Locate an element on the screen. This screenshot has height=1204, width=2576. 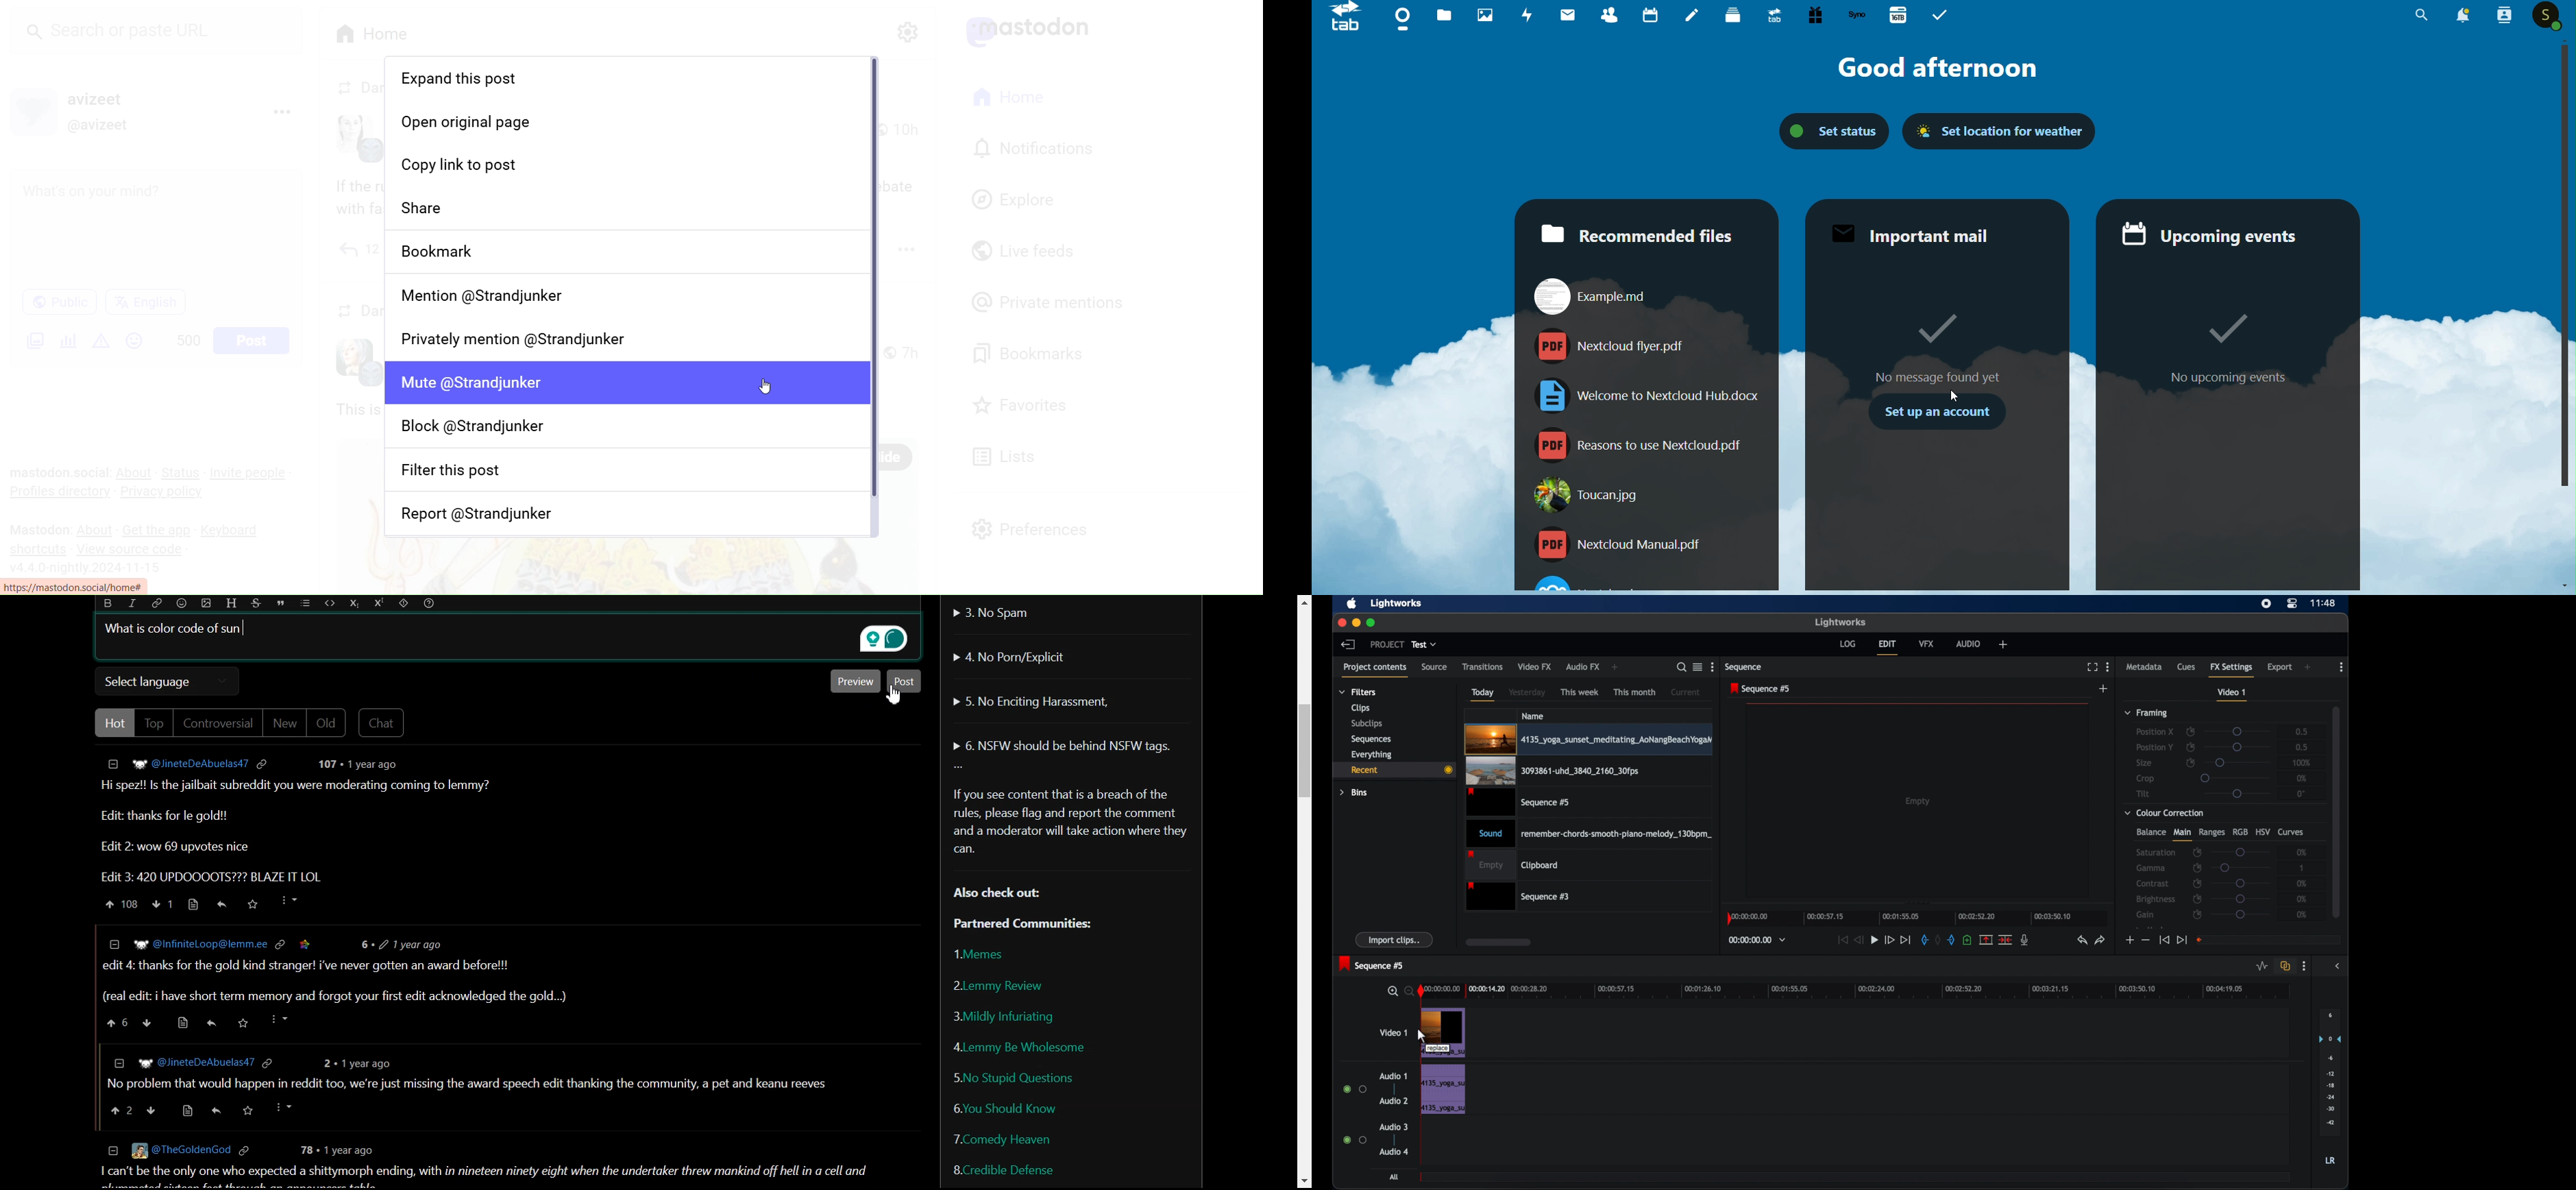
Notes is located at coordinates (1688, 16).